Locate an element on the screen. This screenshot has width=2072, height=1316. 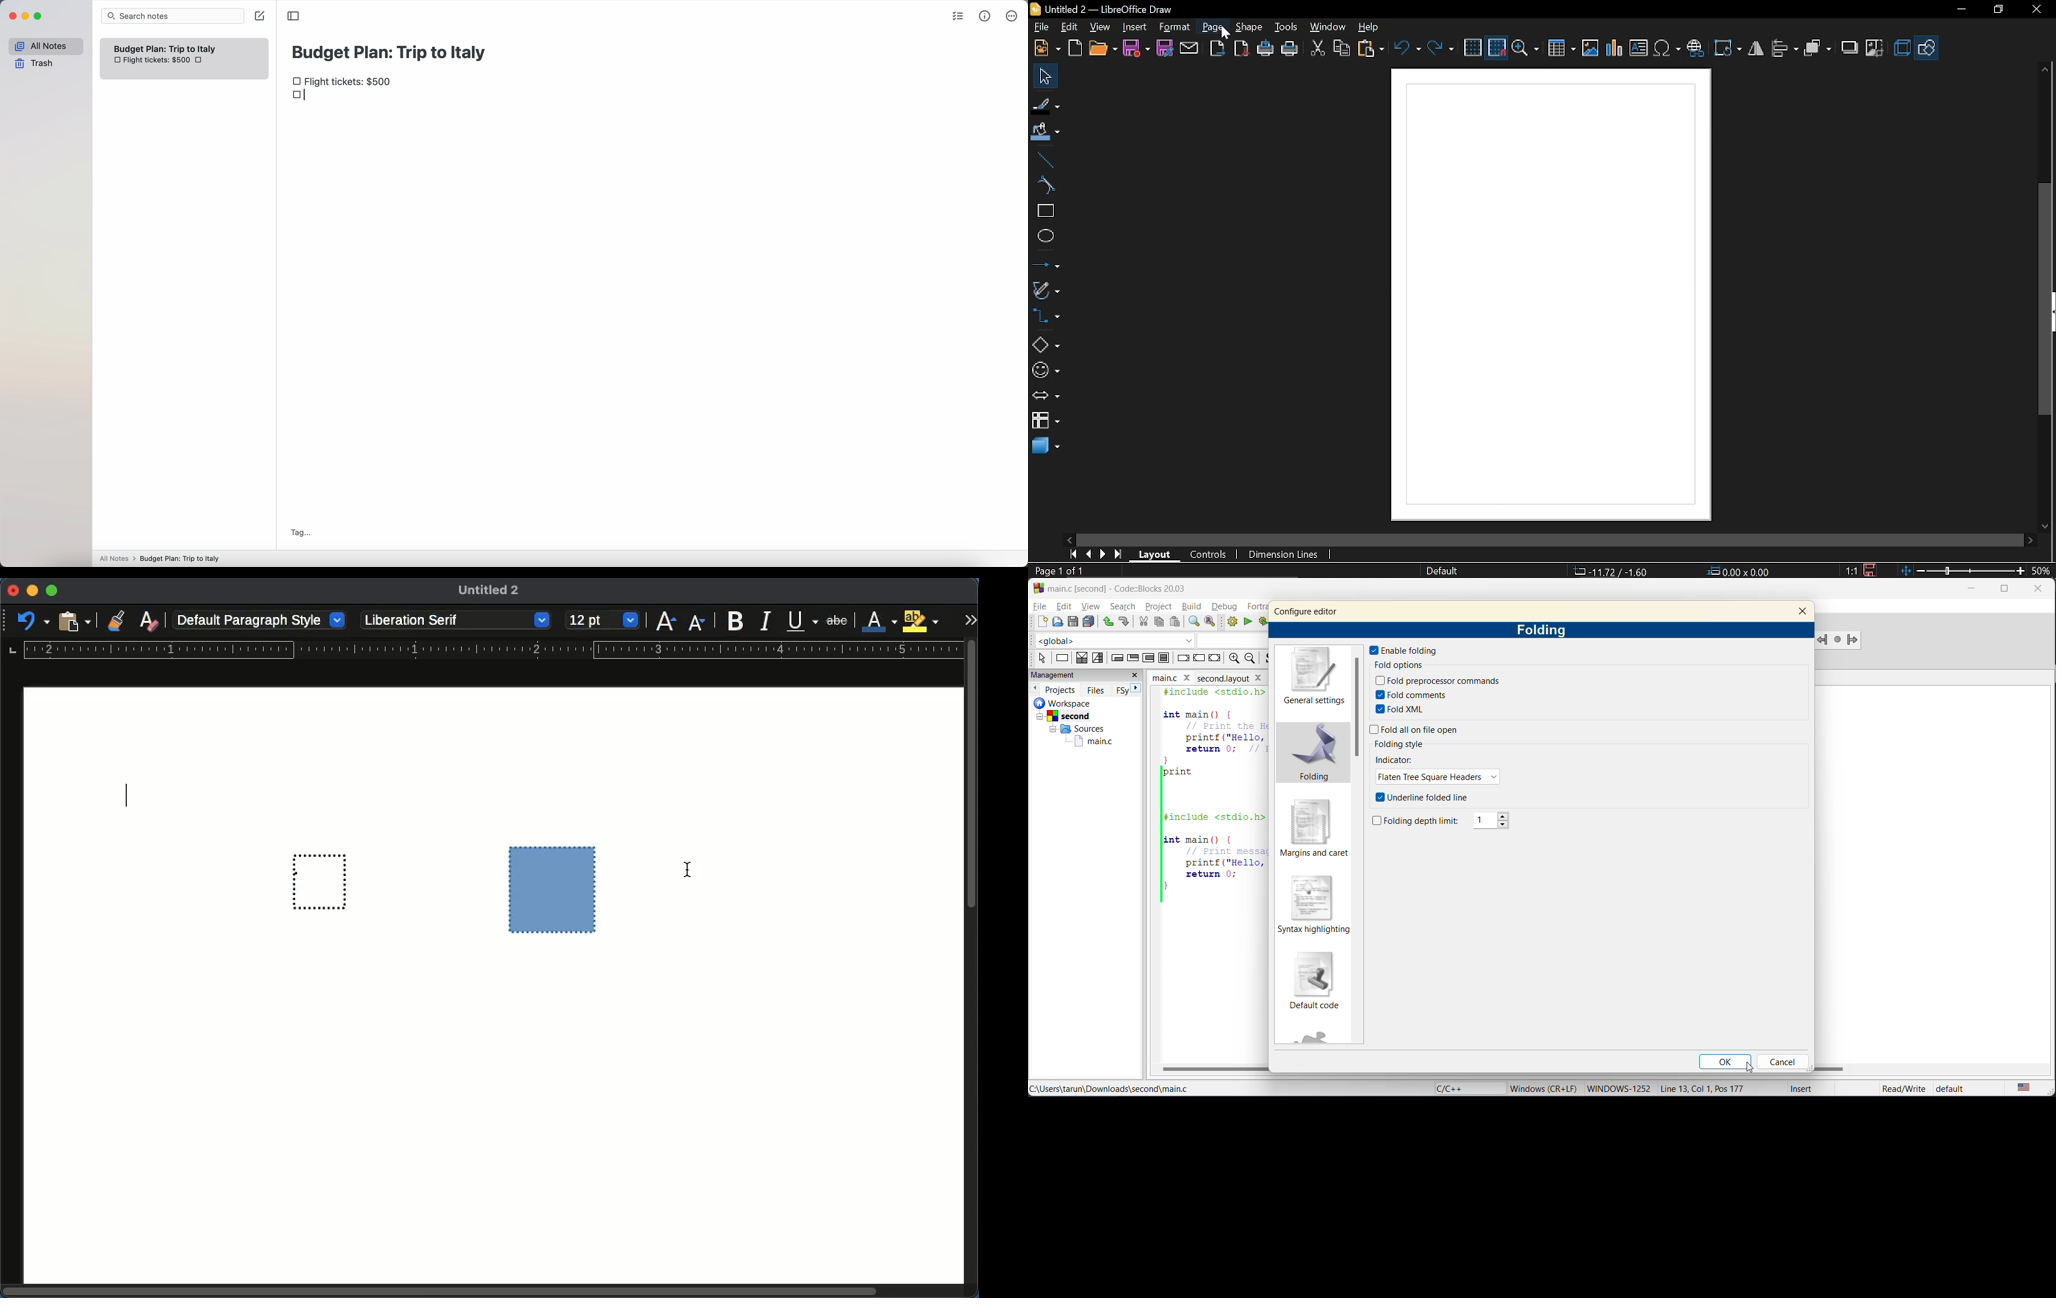
default paragraph style is located at coordinates (262, 619).